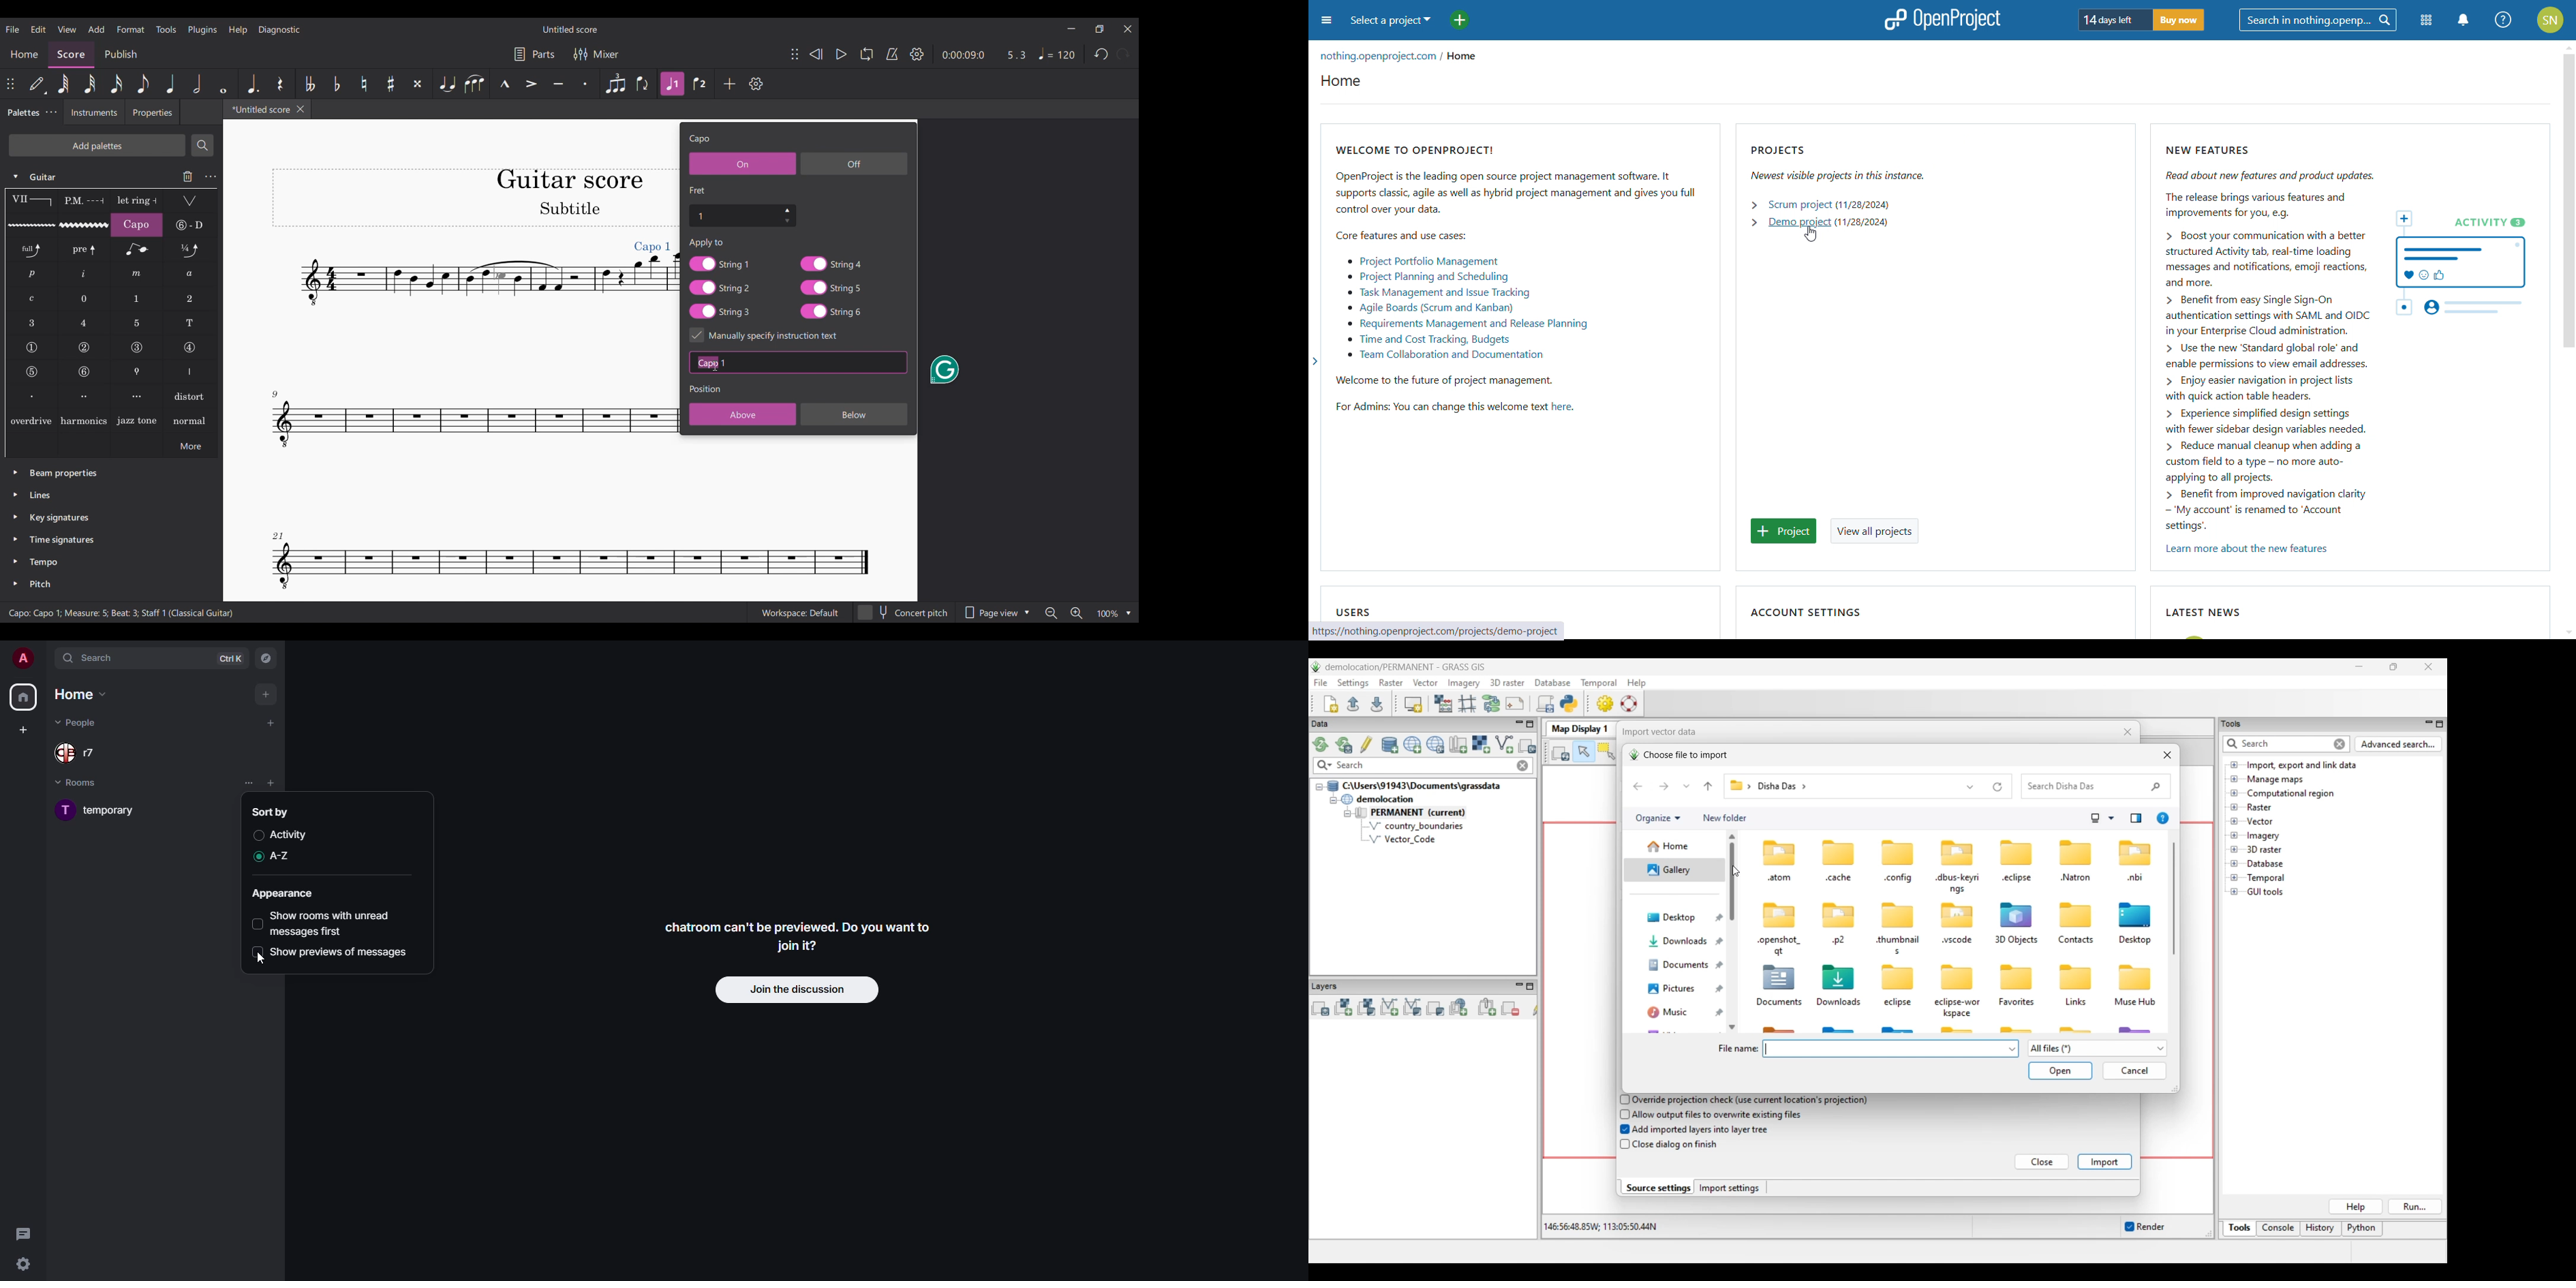  Describe the element at coordinates (137, 250) in the screenshot. I see `Grace note bend` at that location.